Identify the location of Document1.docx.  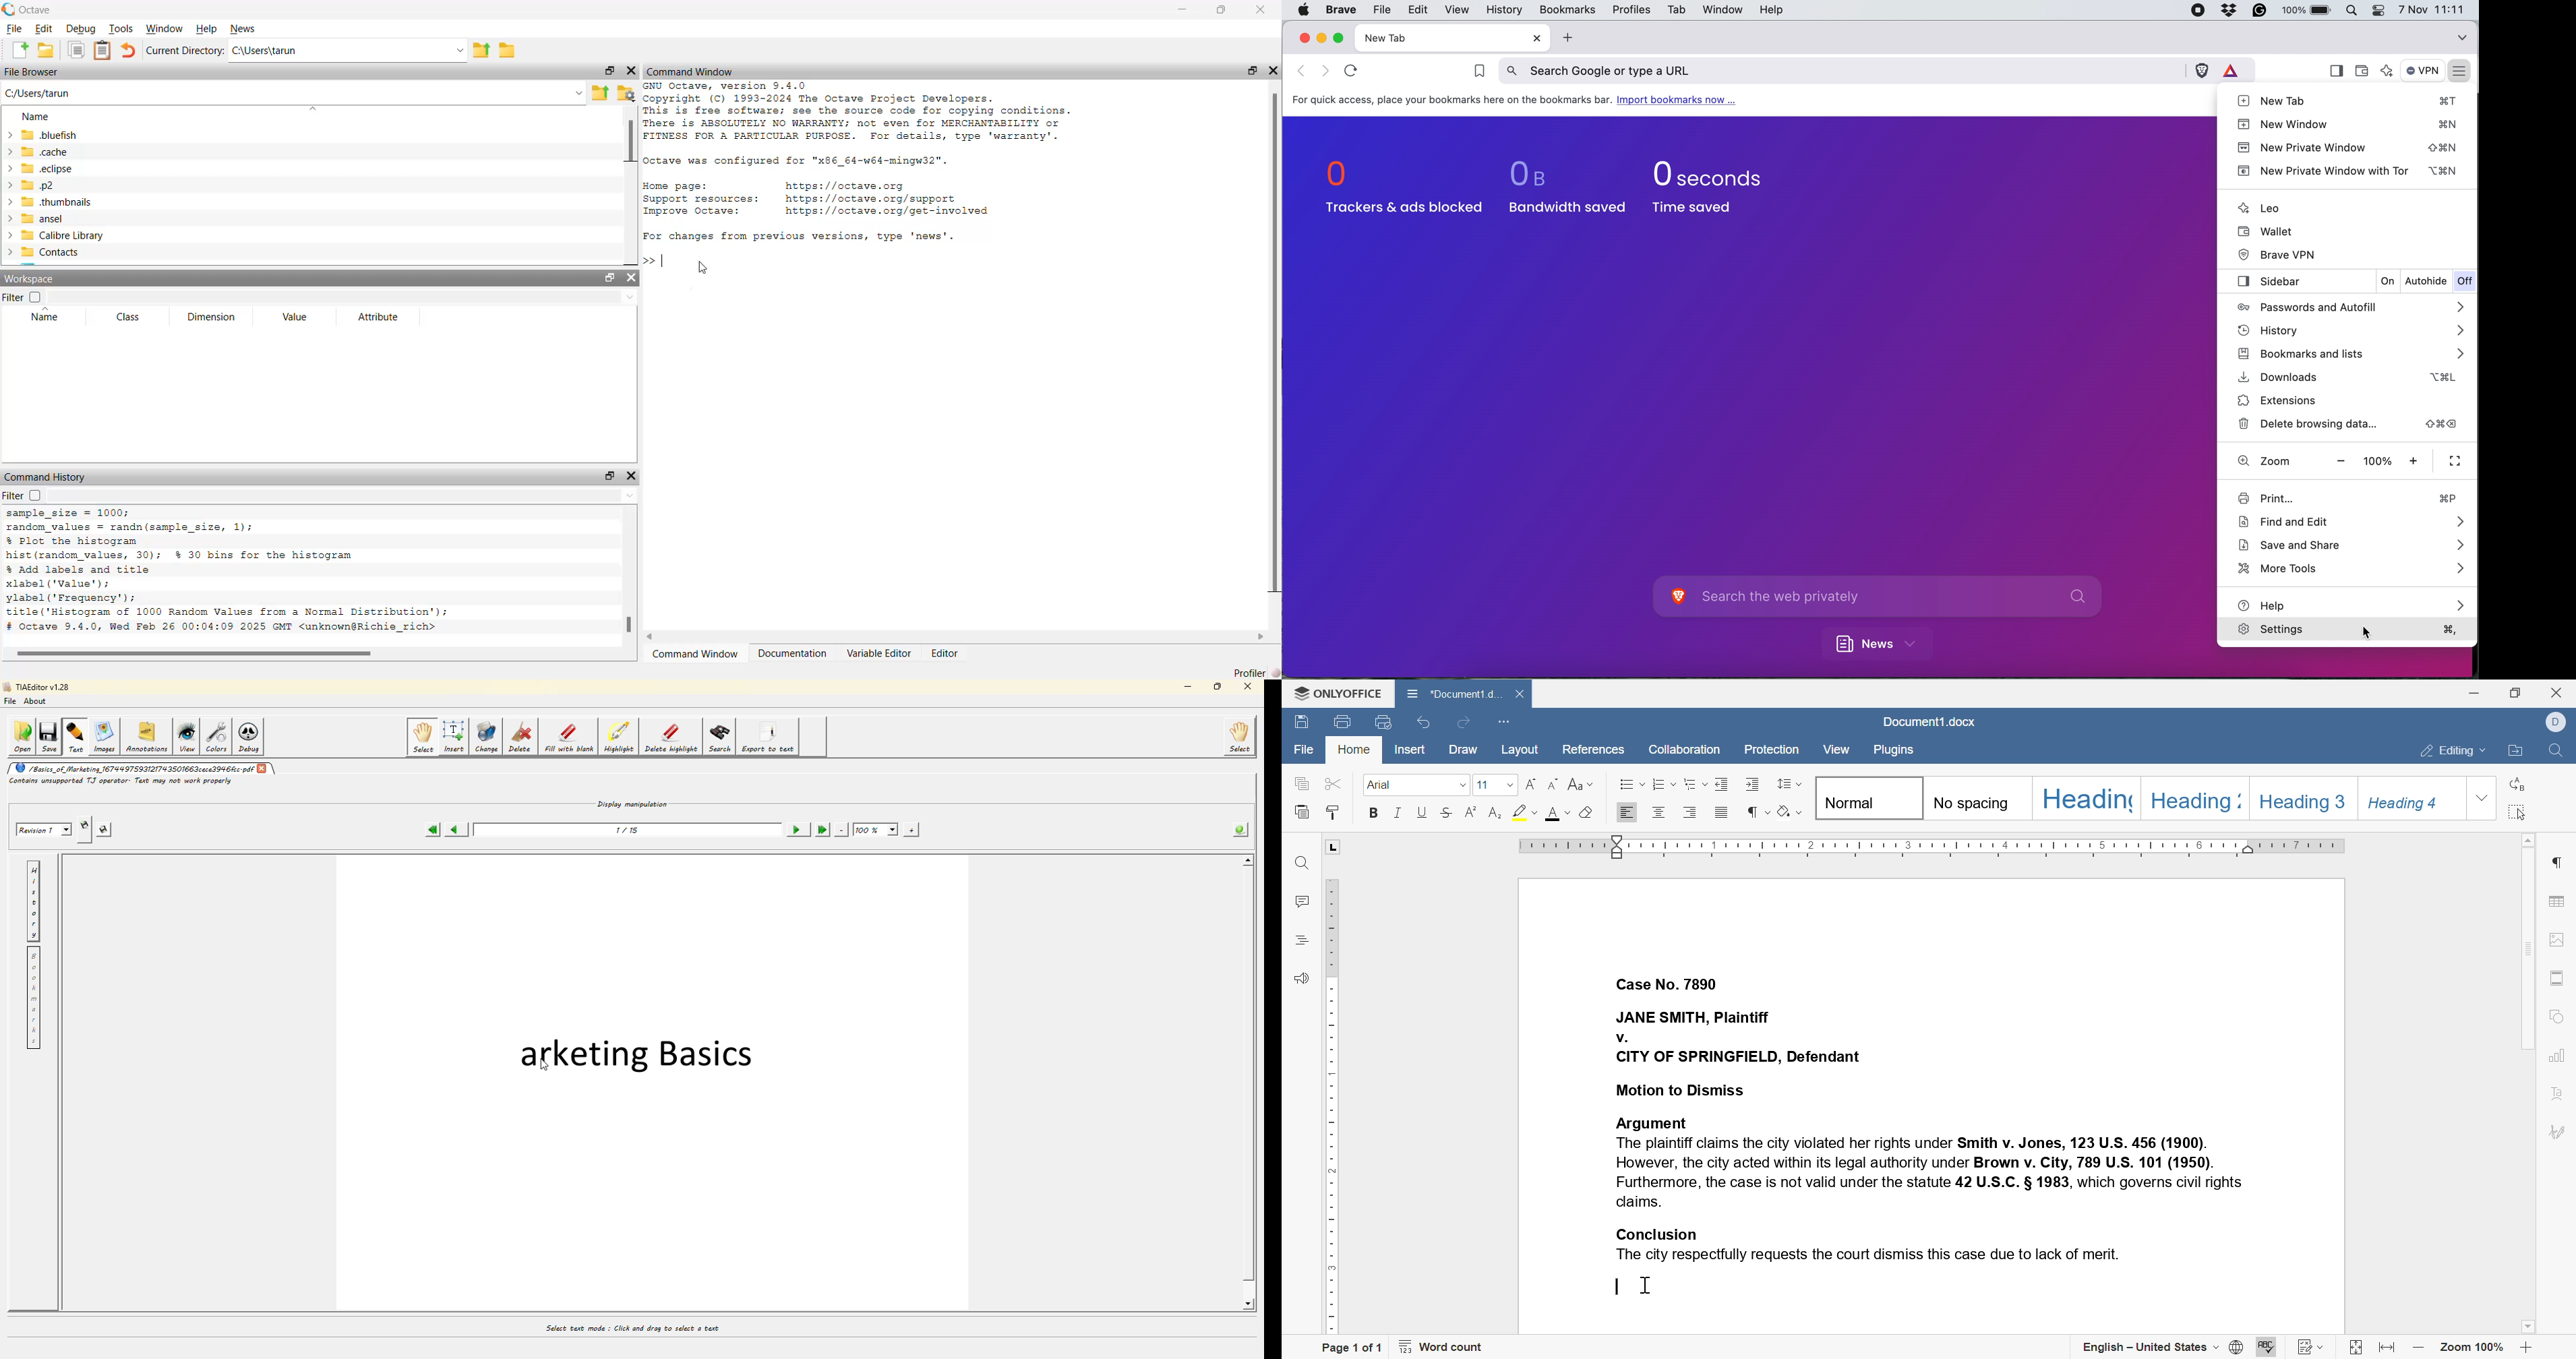
(1929, 721).